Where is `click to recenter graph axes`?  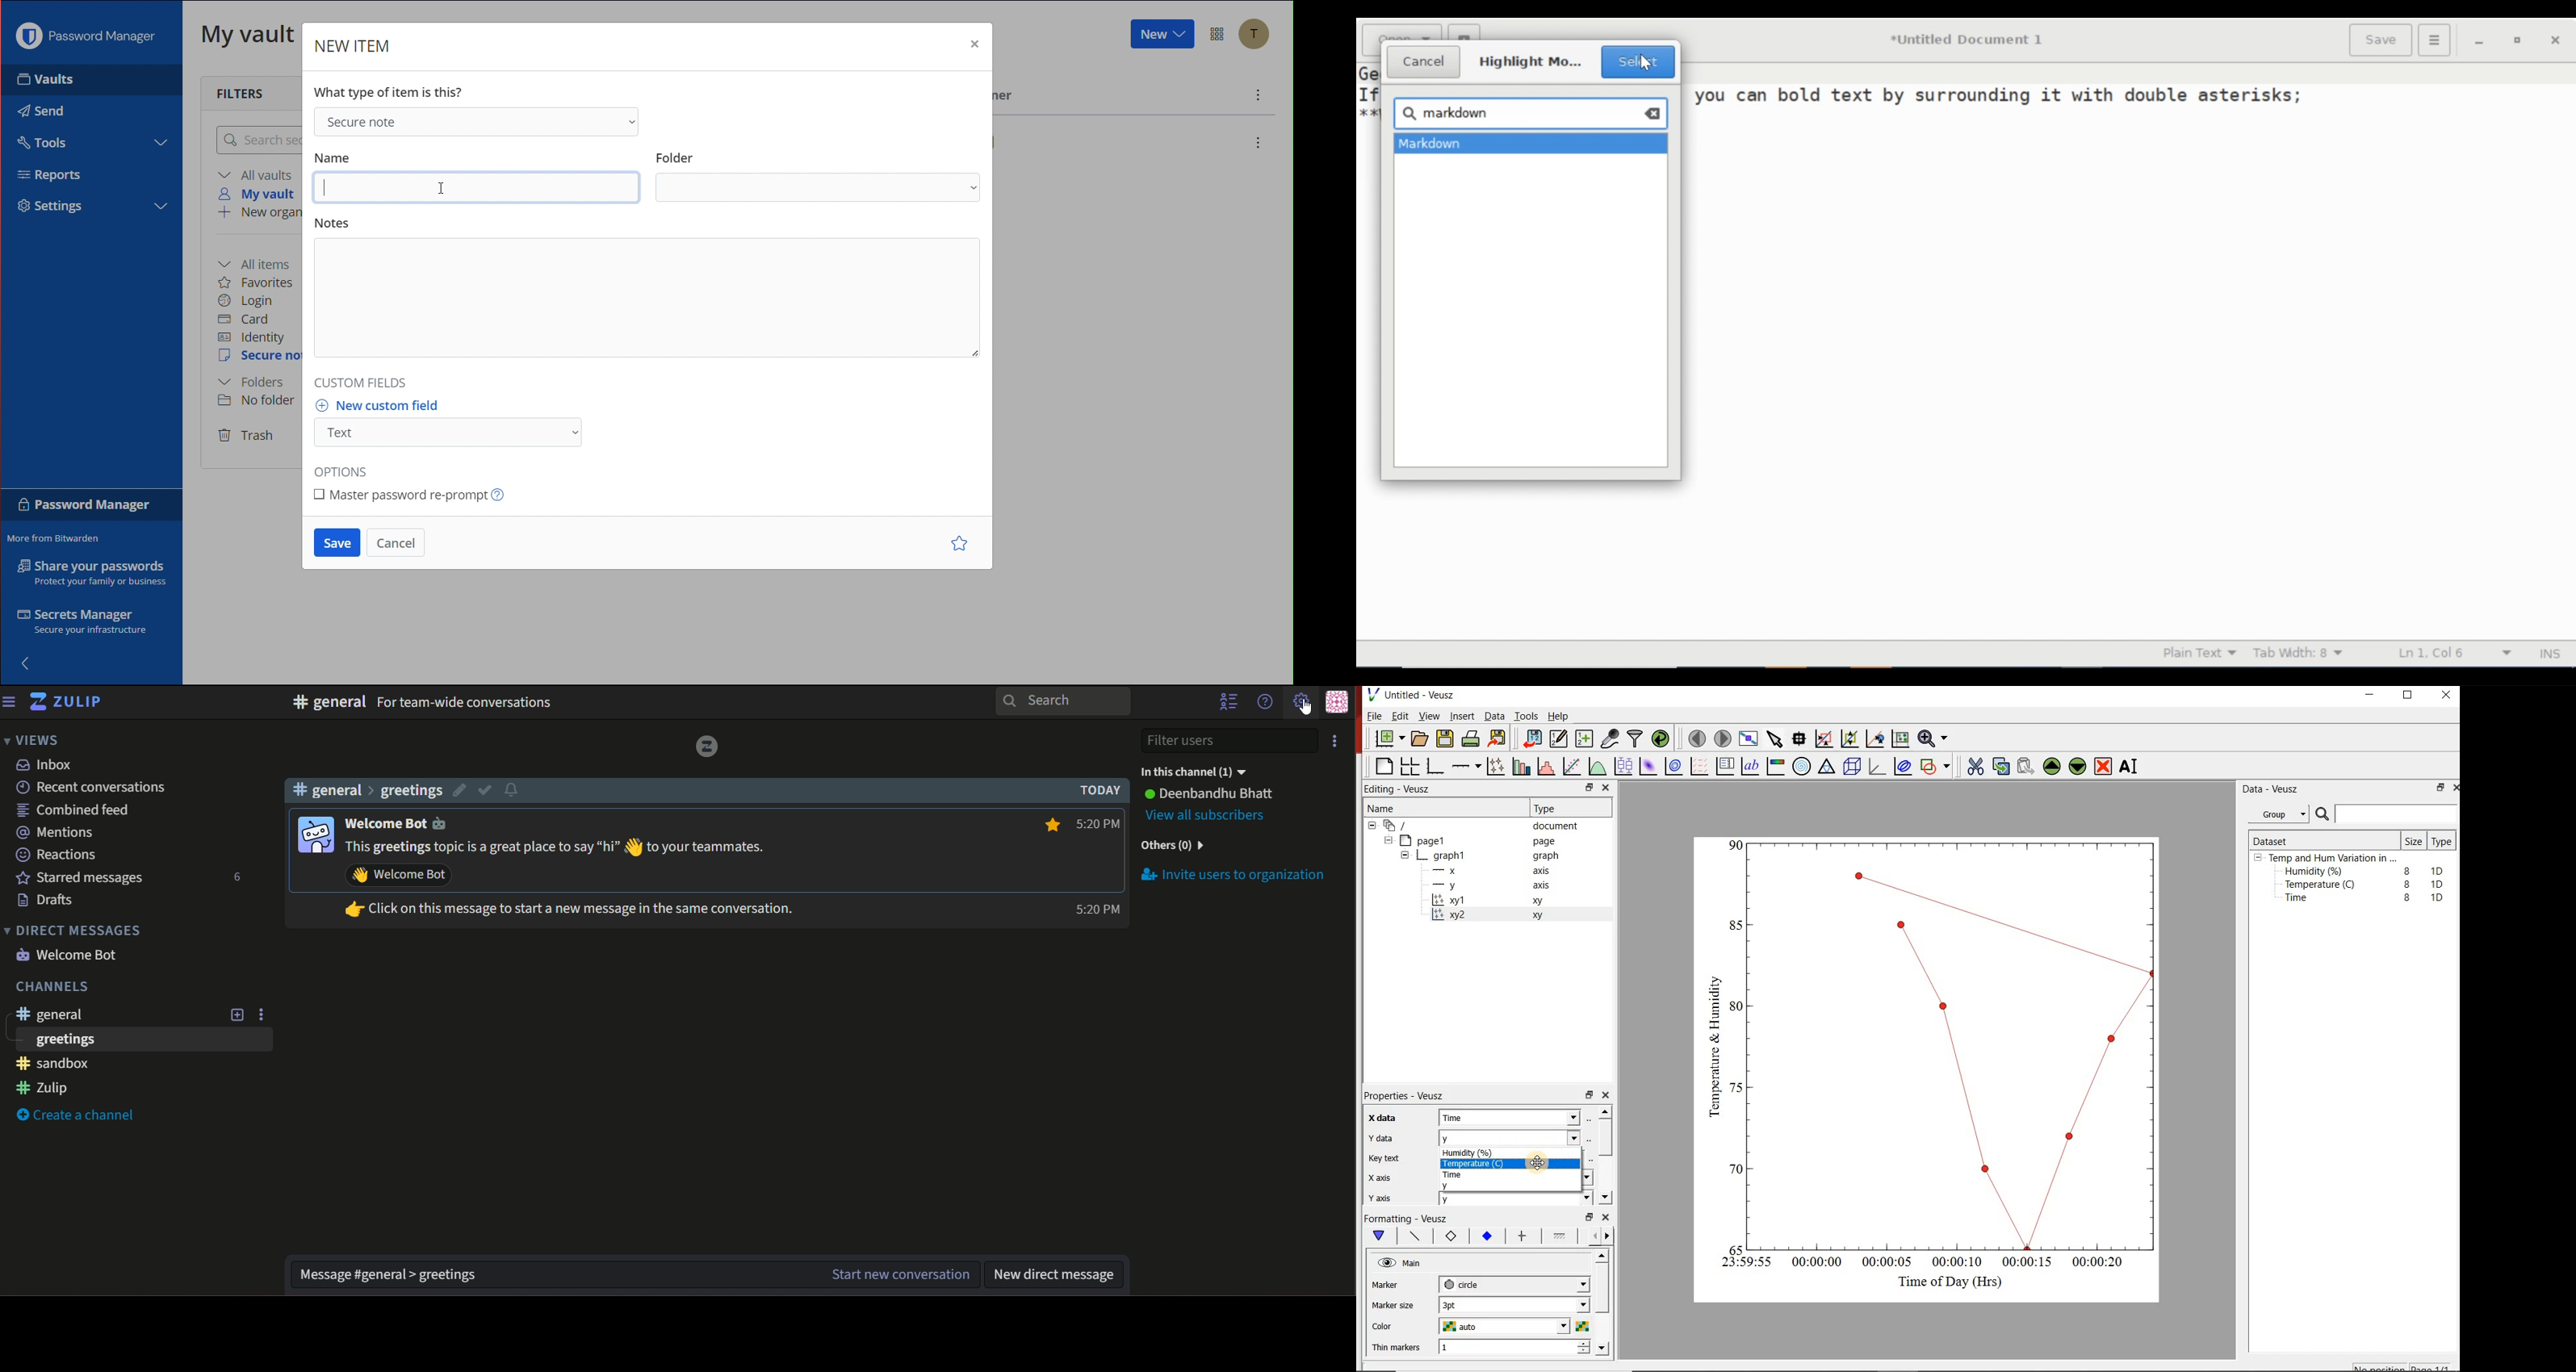 click to recenter graph axes is located at coordinates (1875, 739).